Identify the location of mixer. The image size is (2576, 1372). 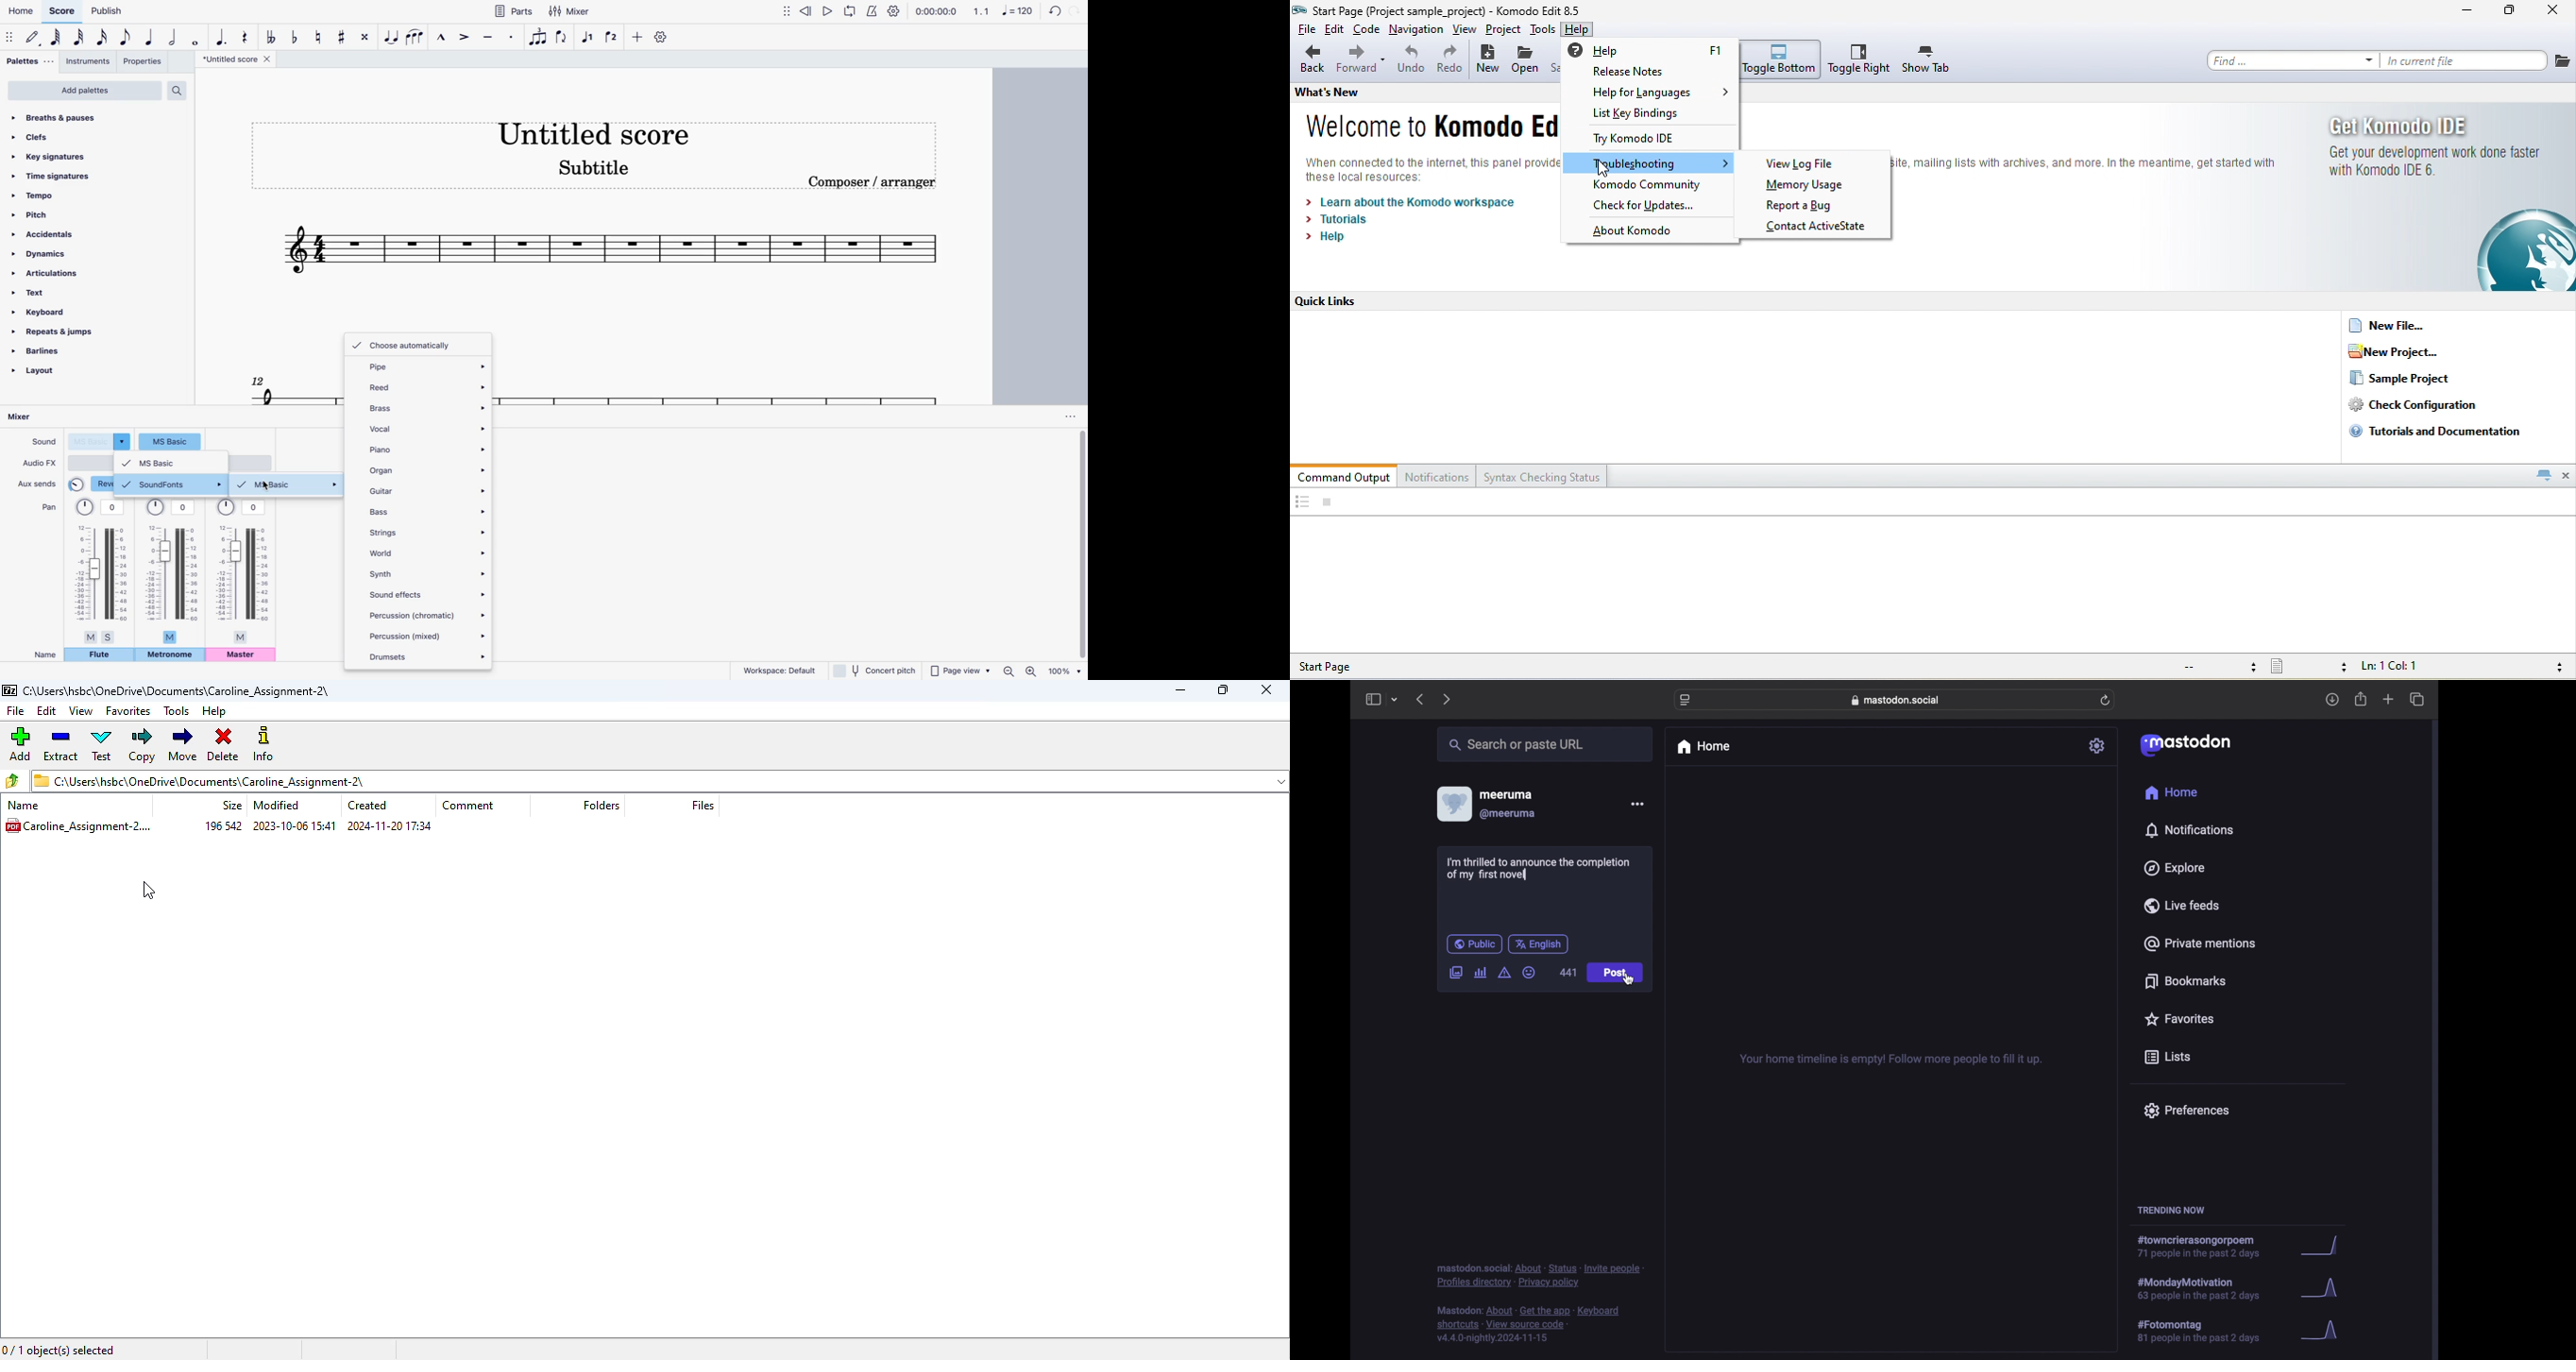
(30, 418).